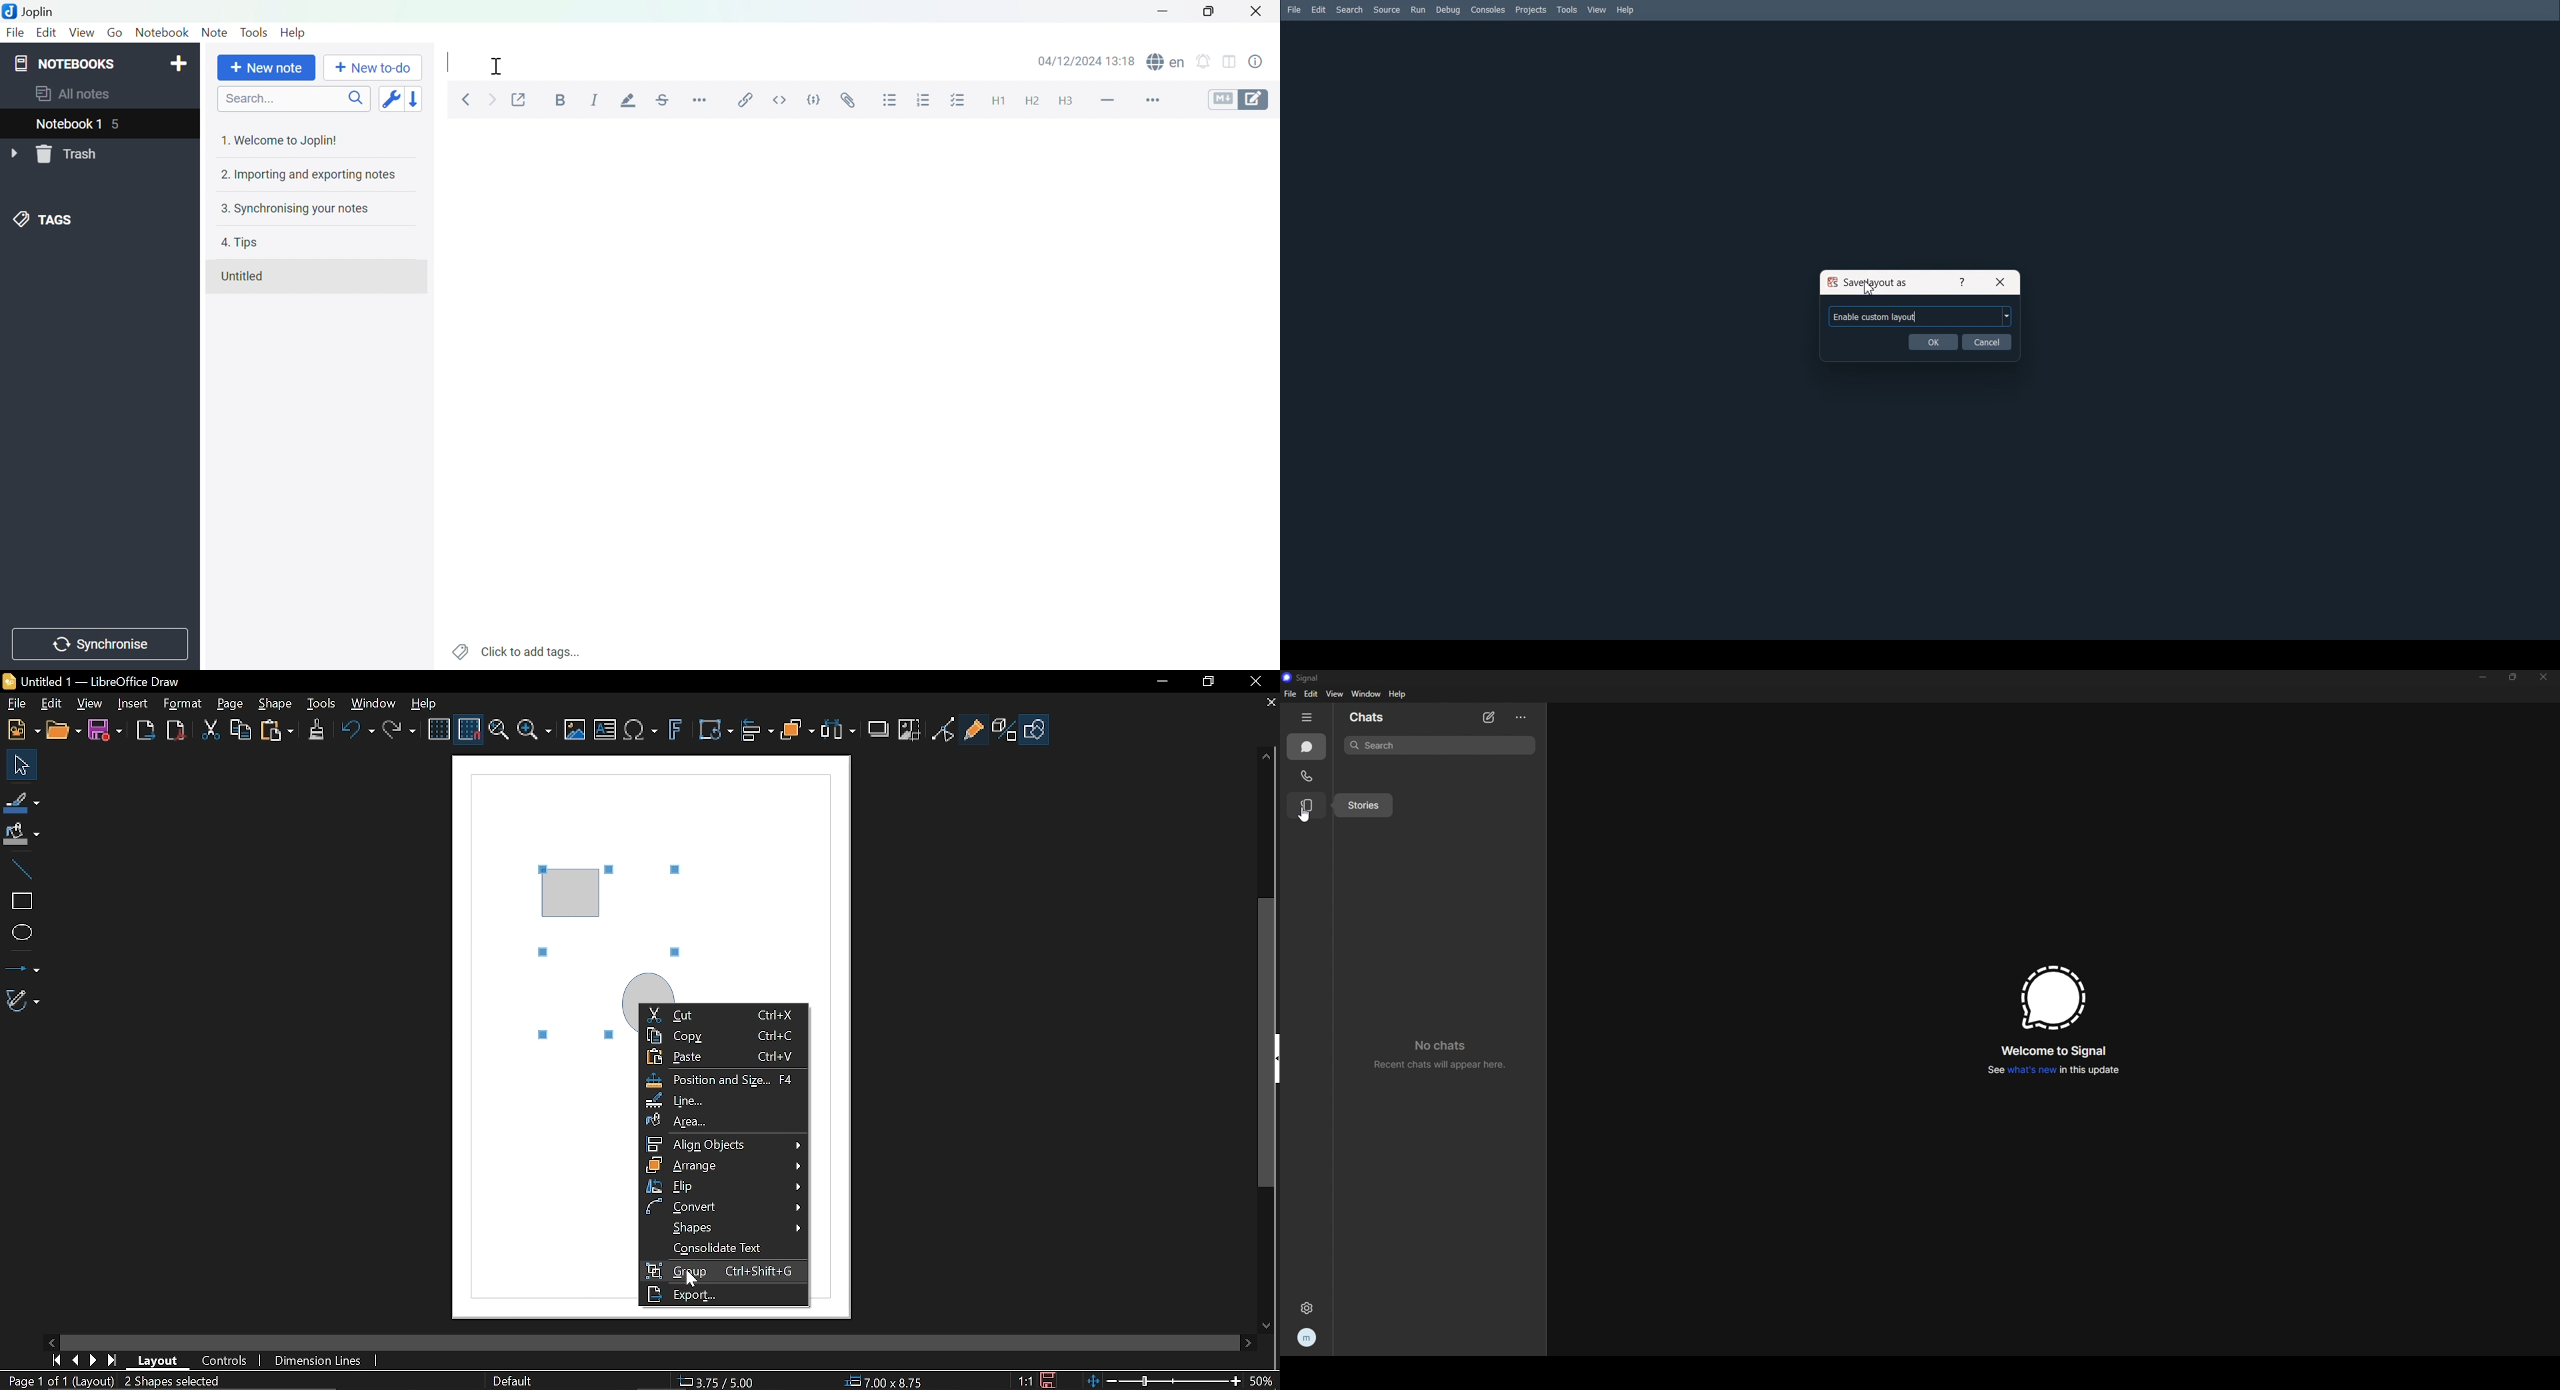  Describe the element at coordinates (1087, 61) in the screenshot. I see `04/12/2024 12:18` at that location.